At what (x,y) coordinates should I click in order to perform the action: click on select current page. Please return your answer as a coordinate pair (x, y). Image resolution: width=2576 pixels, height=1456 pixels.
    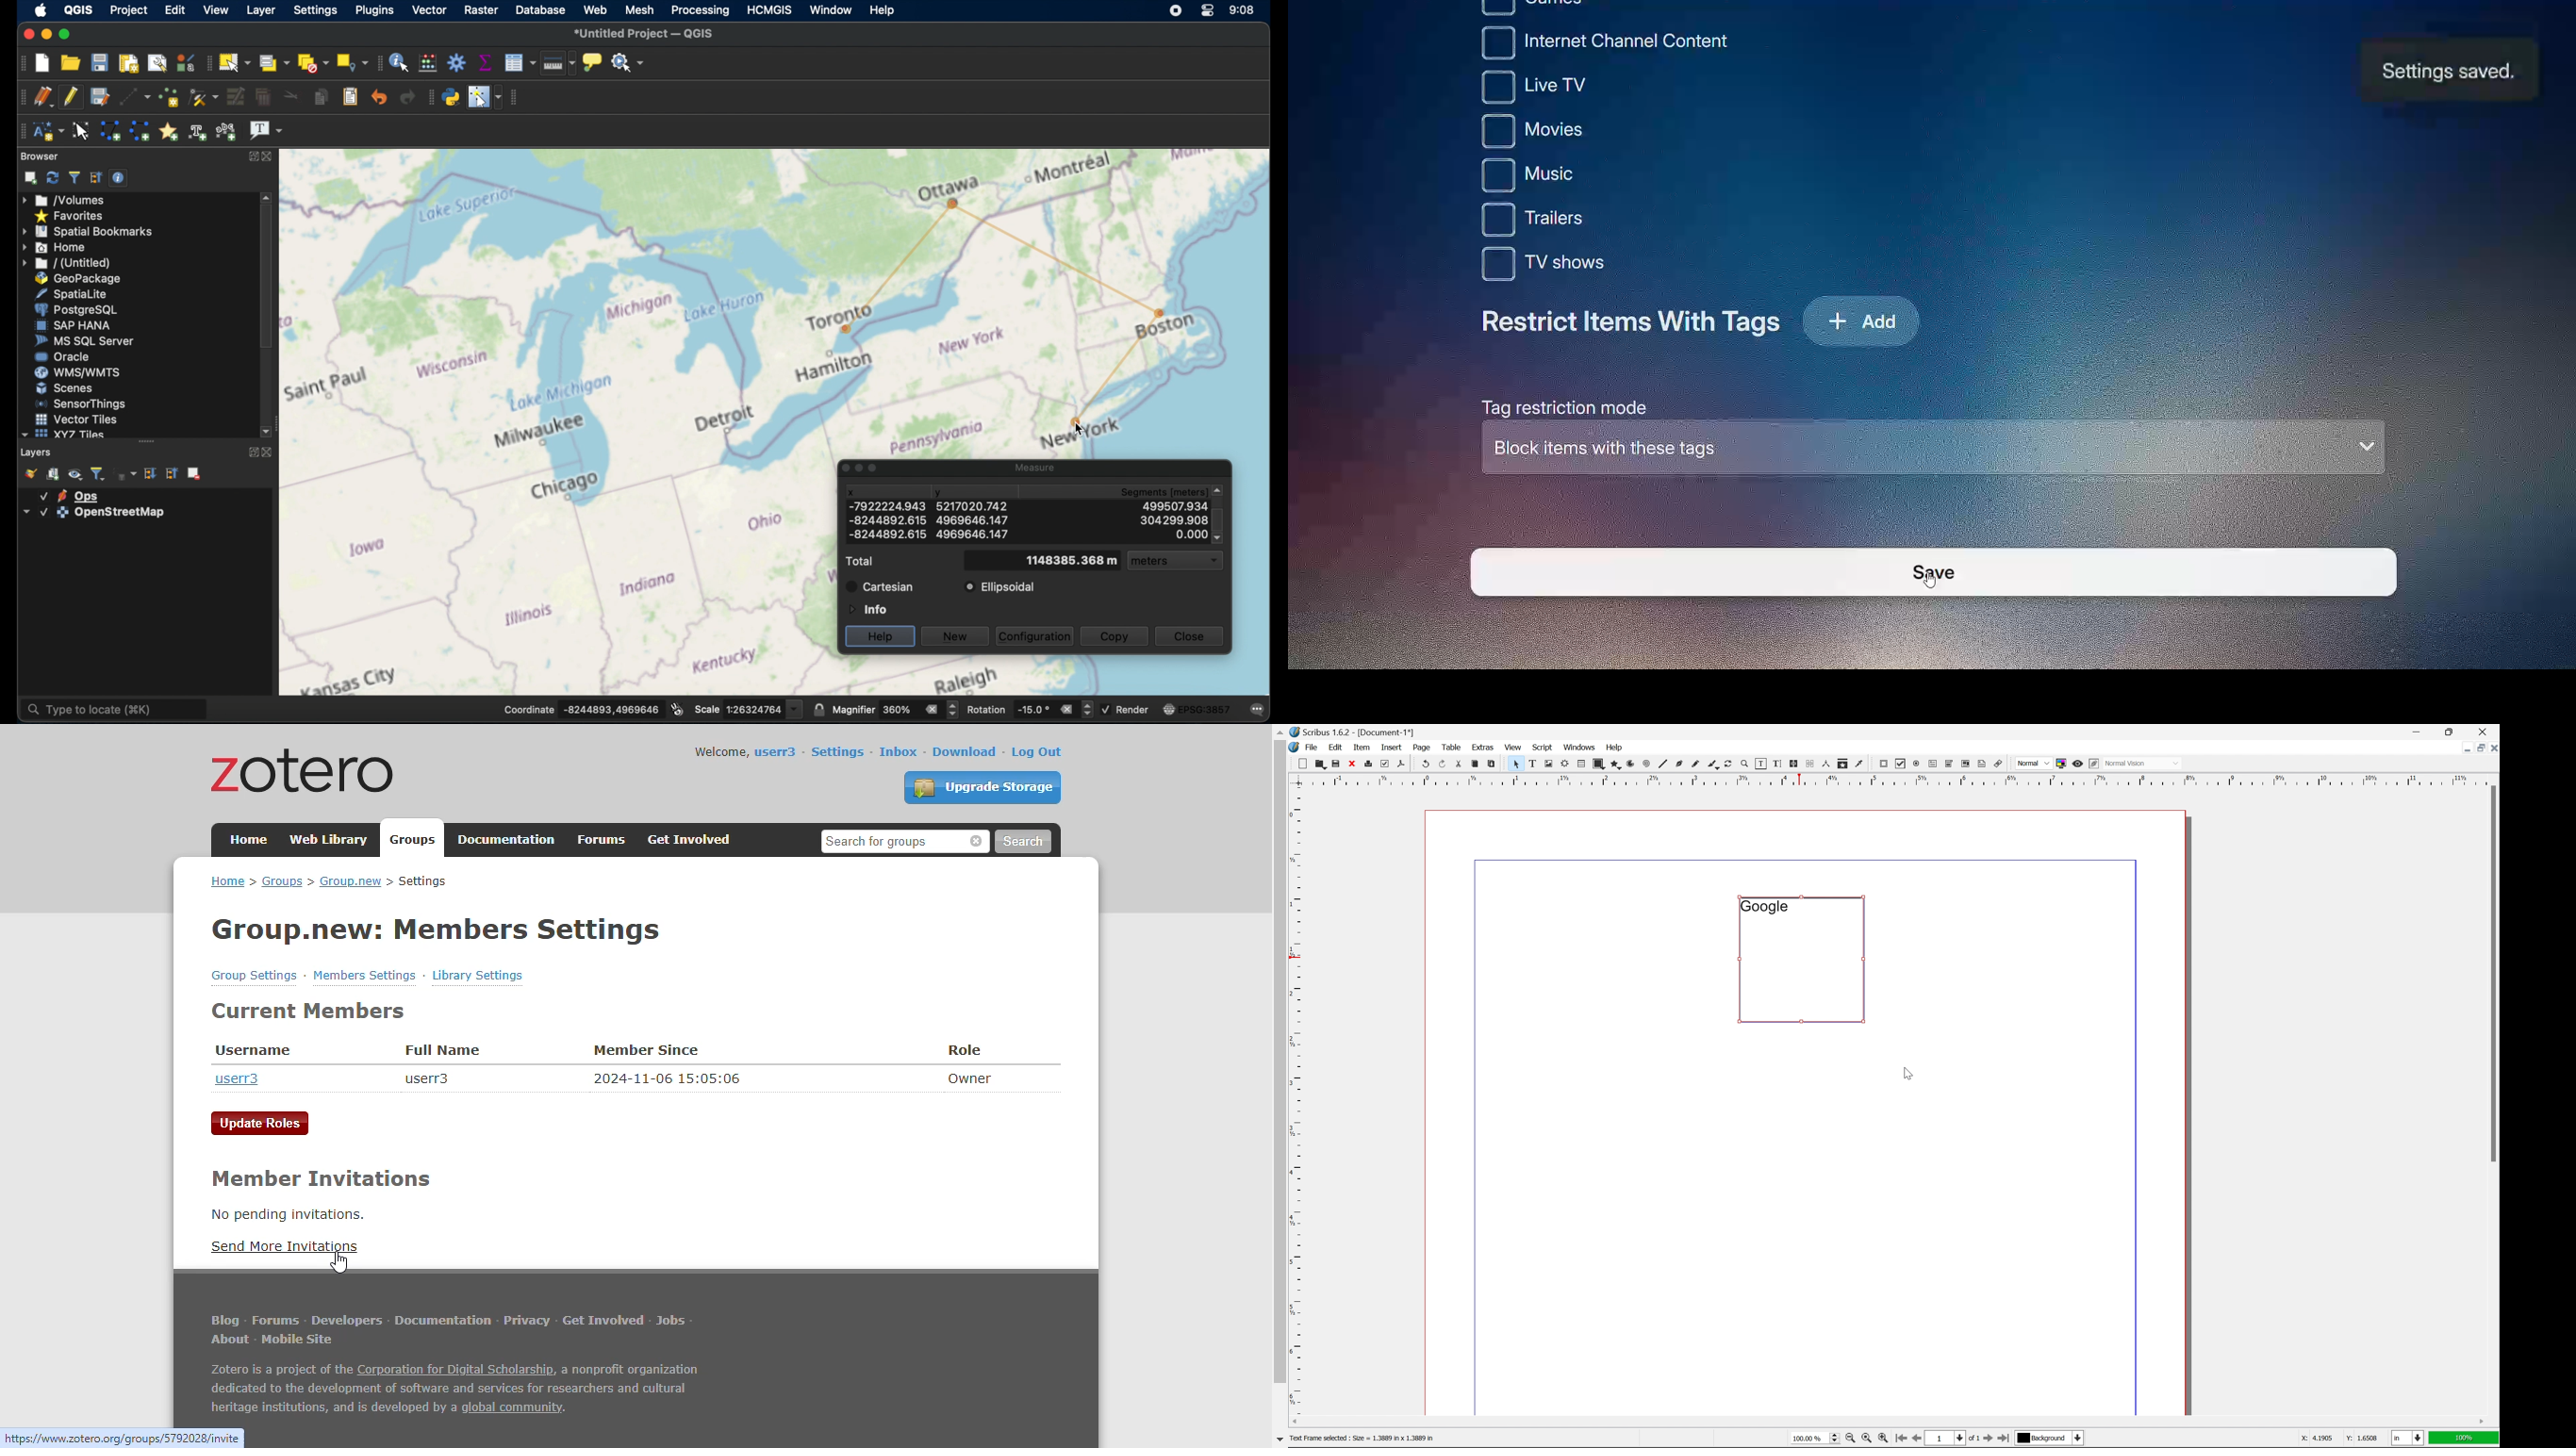
    Looking at the image, I should click on (1952, 1439).